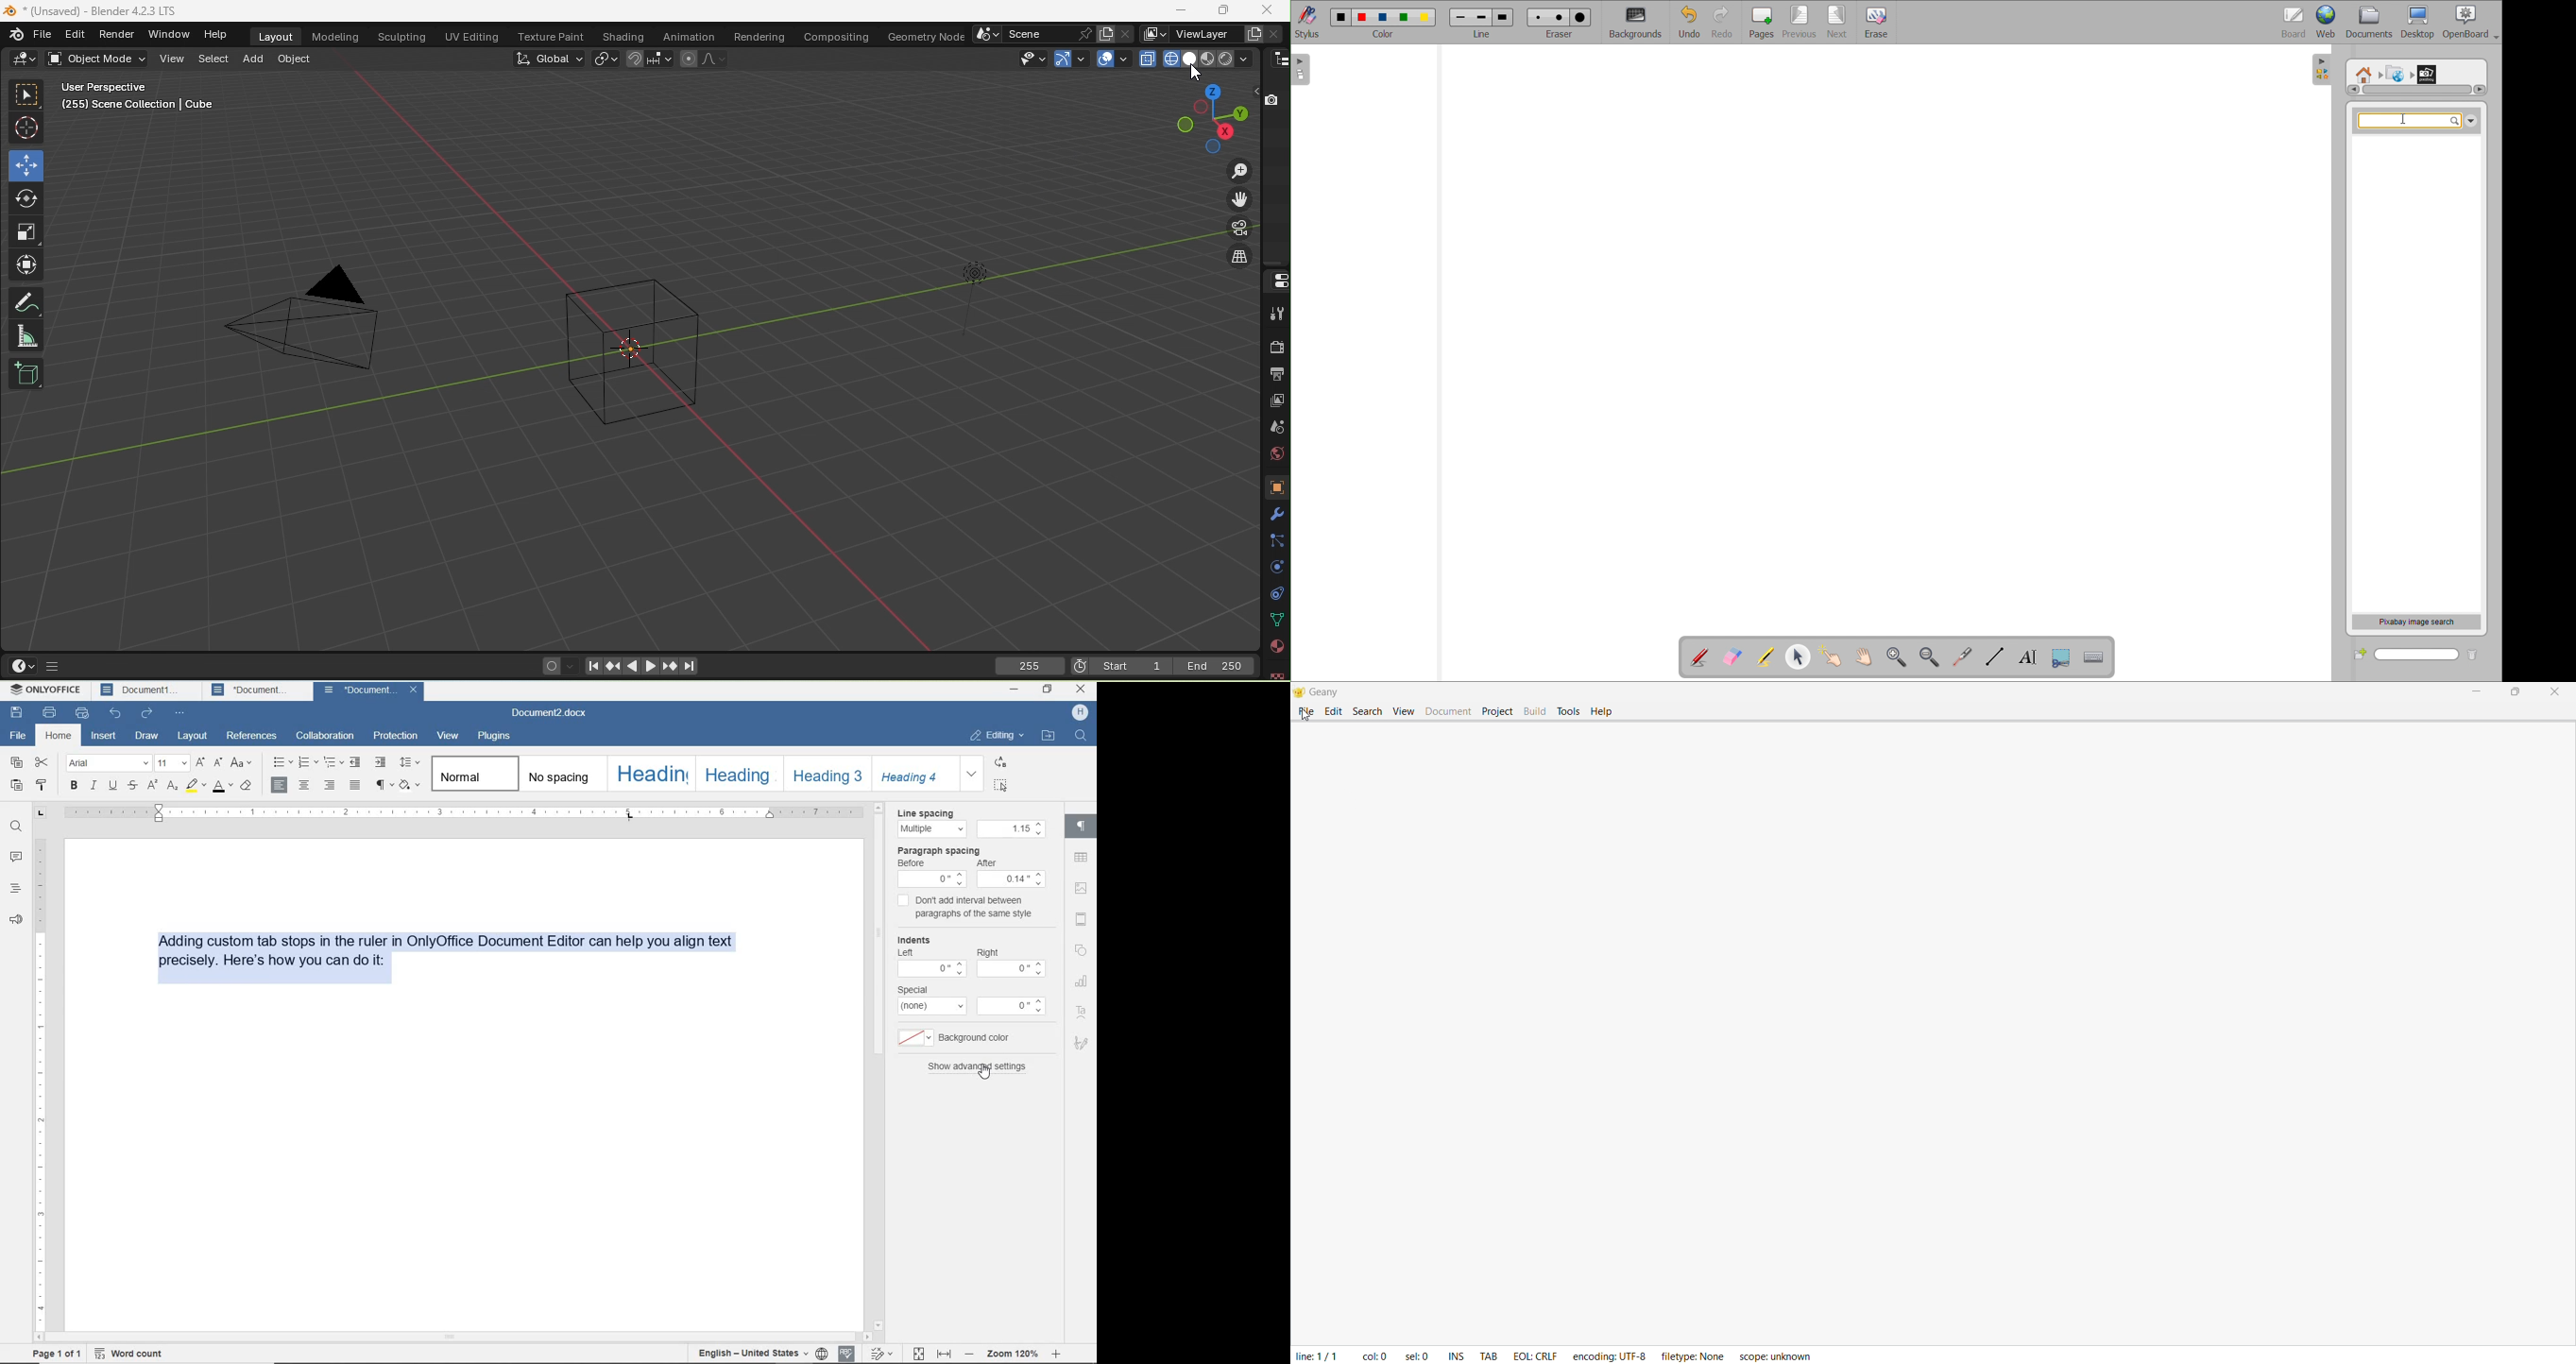  Describe the element at coordinates (2394, 71) in the screenshot. I see `Web search` at that location.